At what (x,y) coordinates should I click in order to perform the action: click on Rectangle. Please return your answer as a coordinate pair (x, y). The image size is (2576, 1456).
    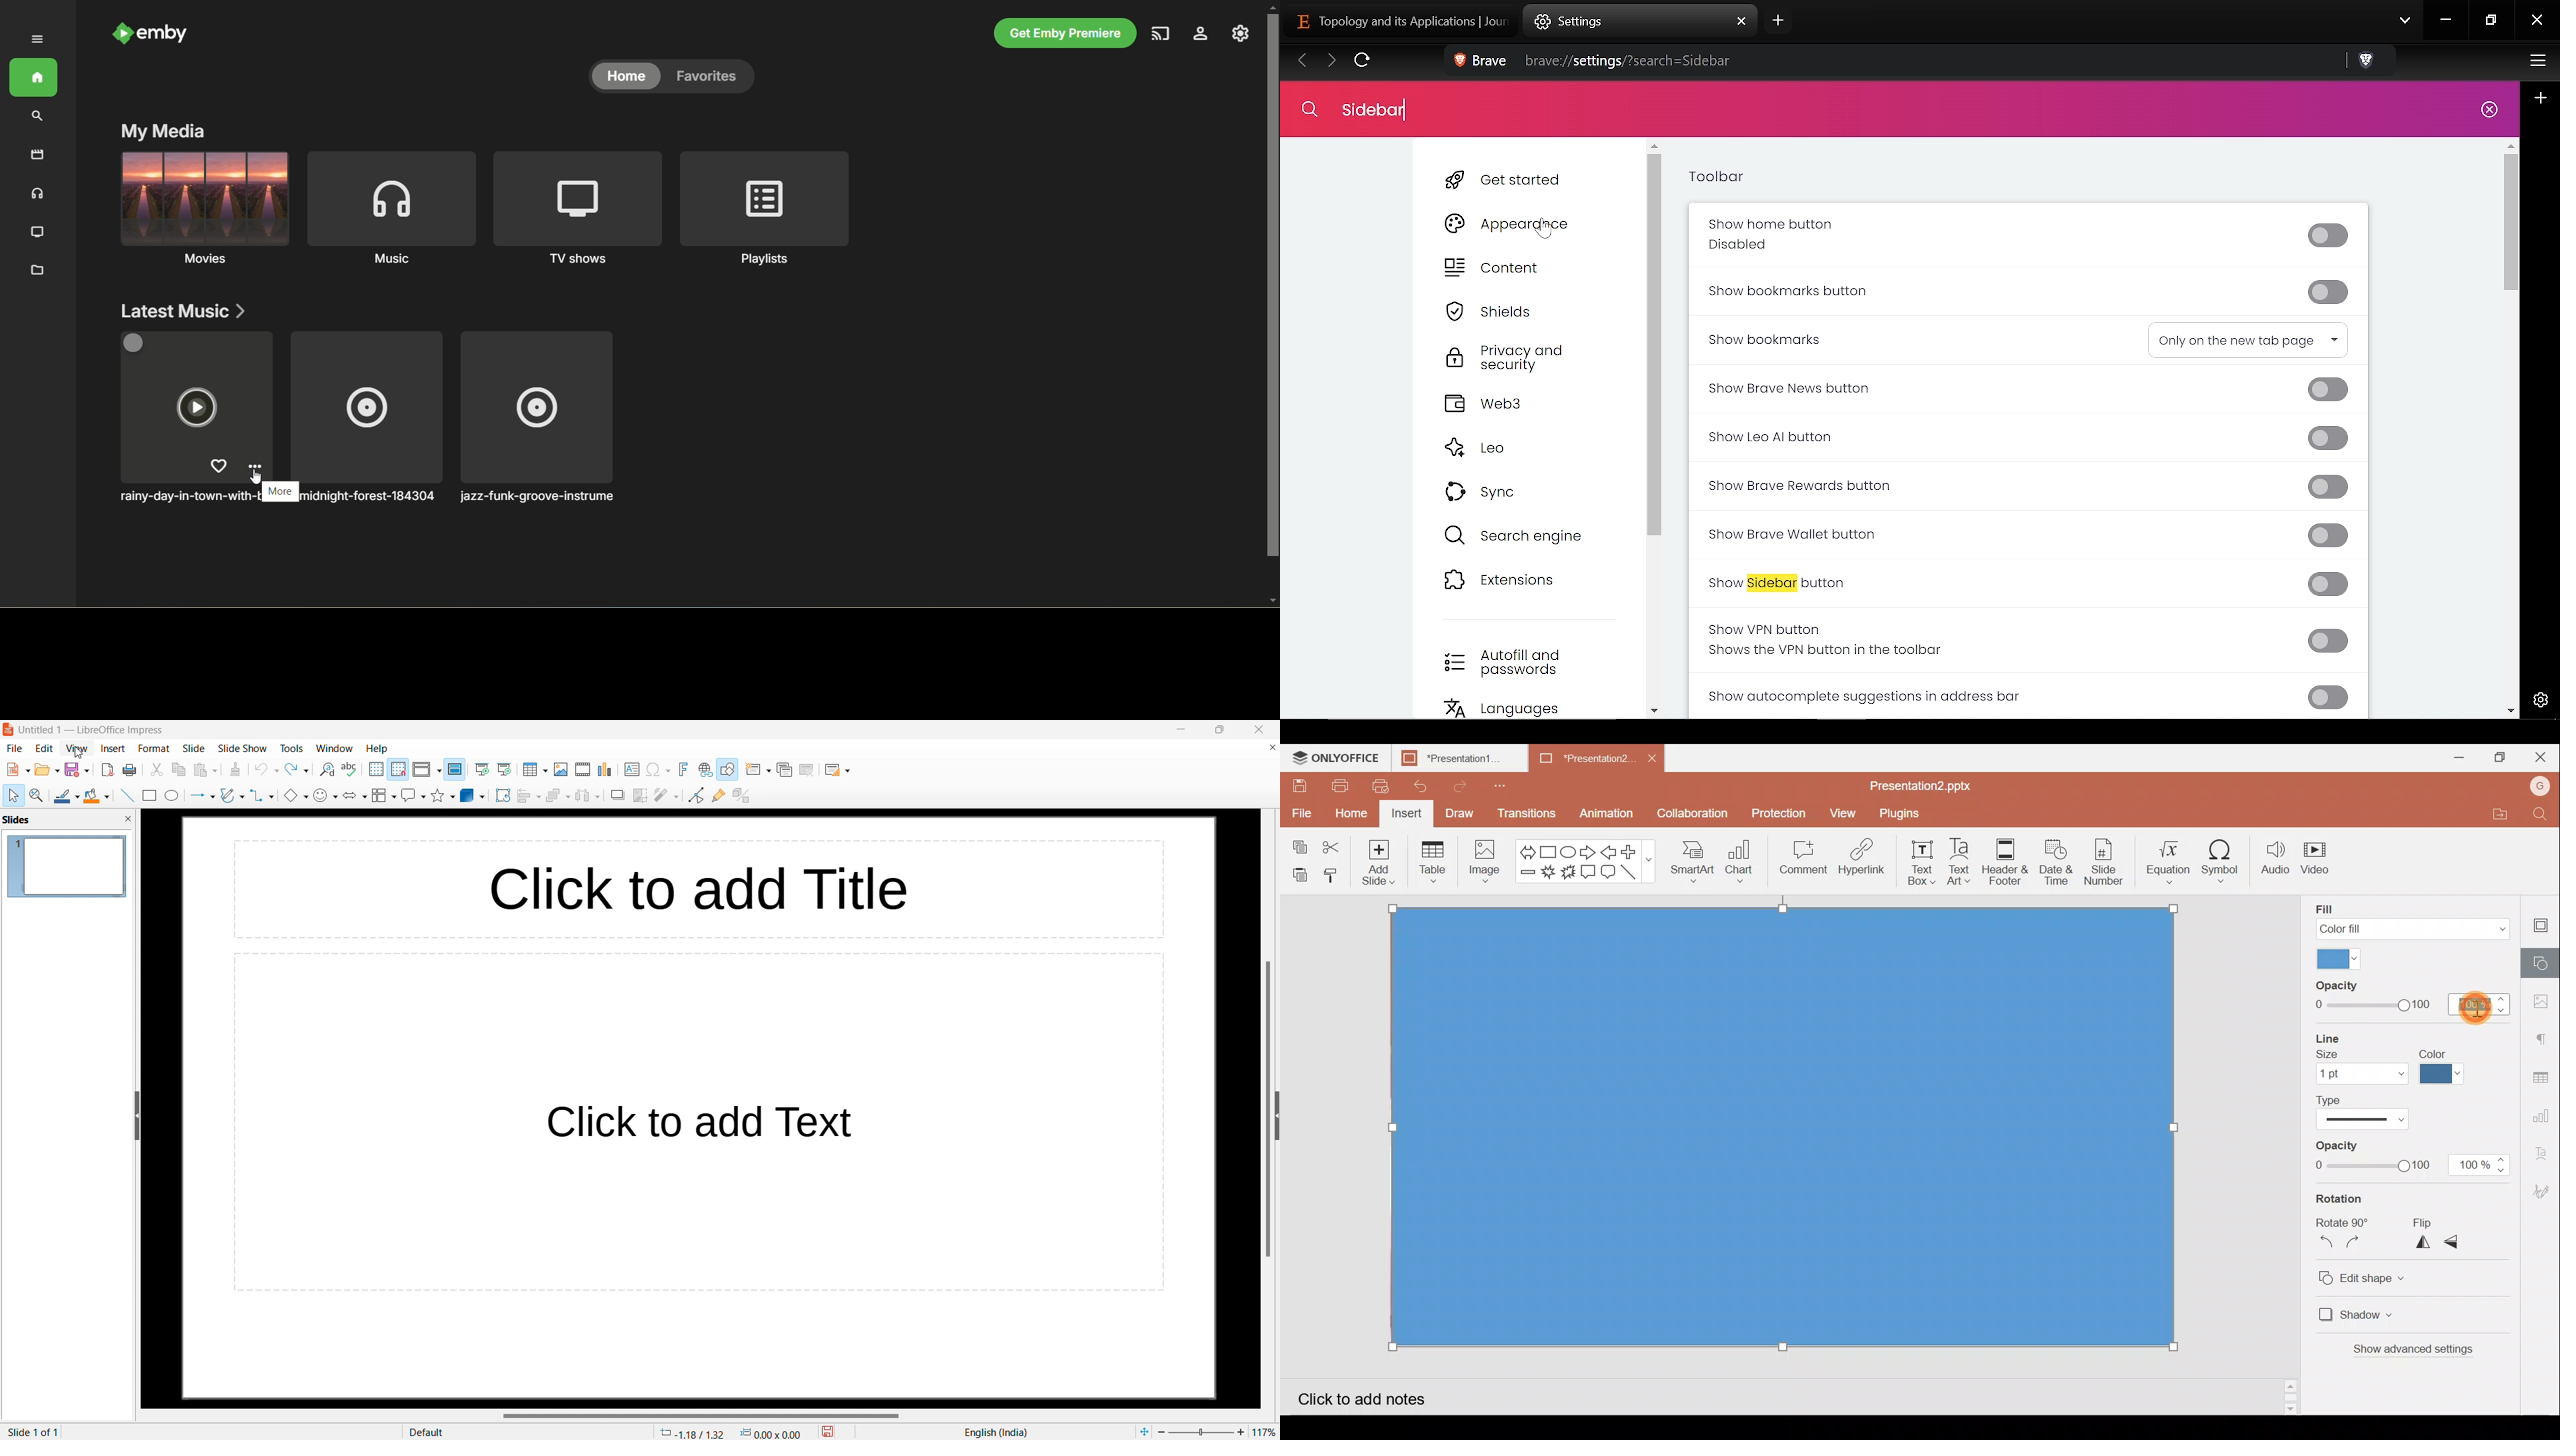
    Looking at the image, I should click on (1551, 849).